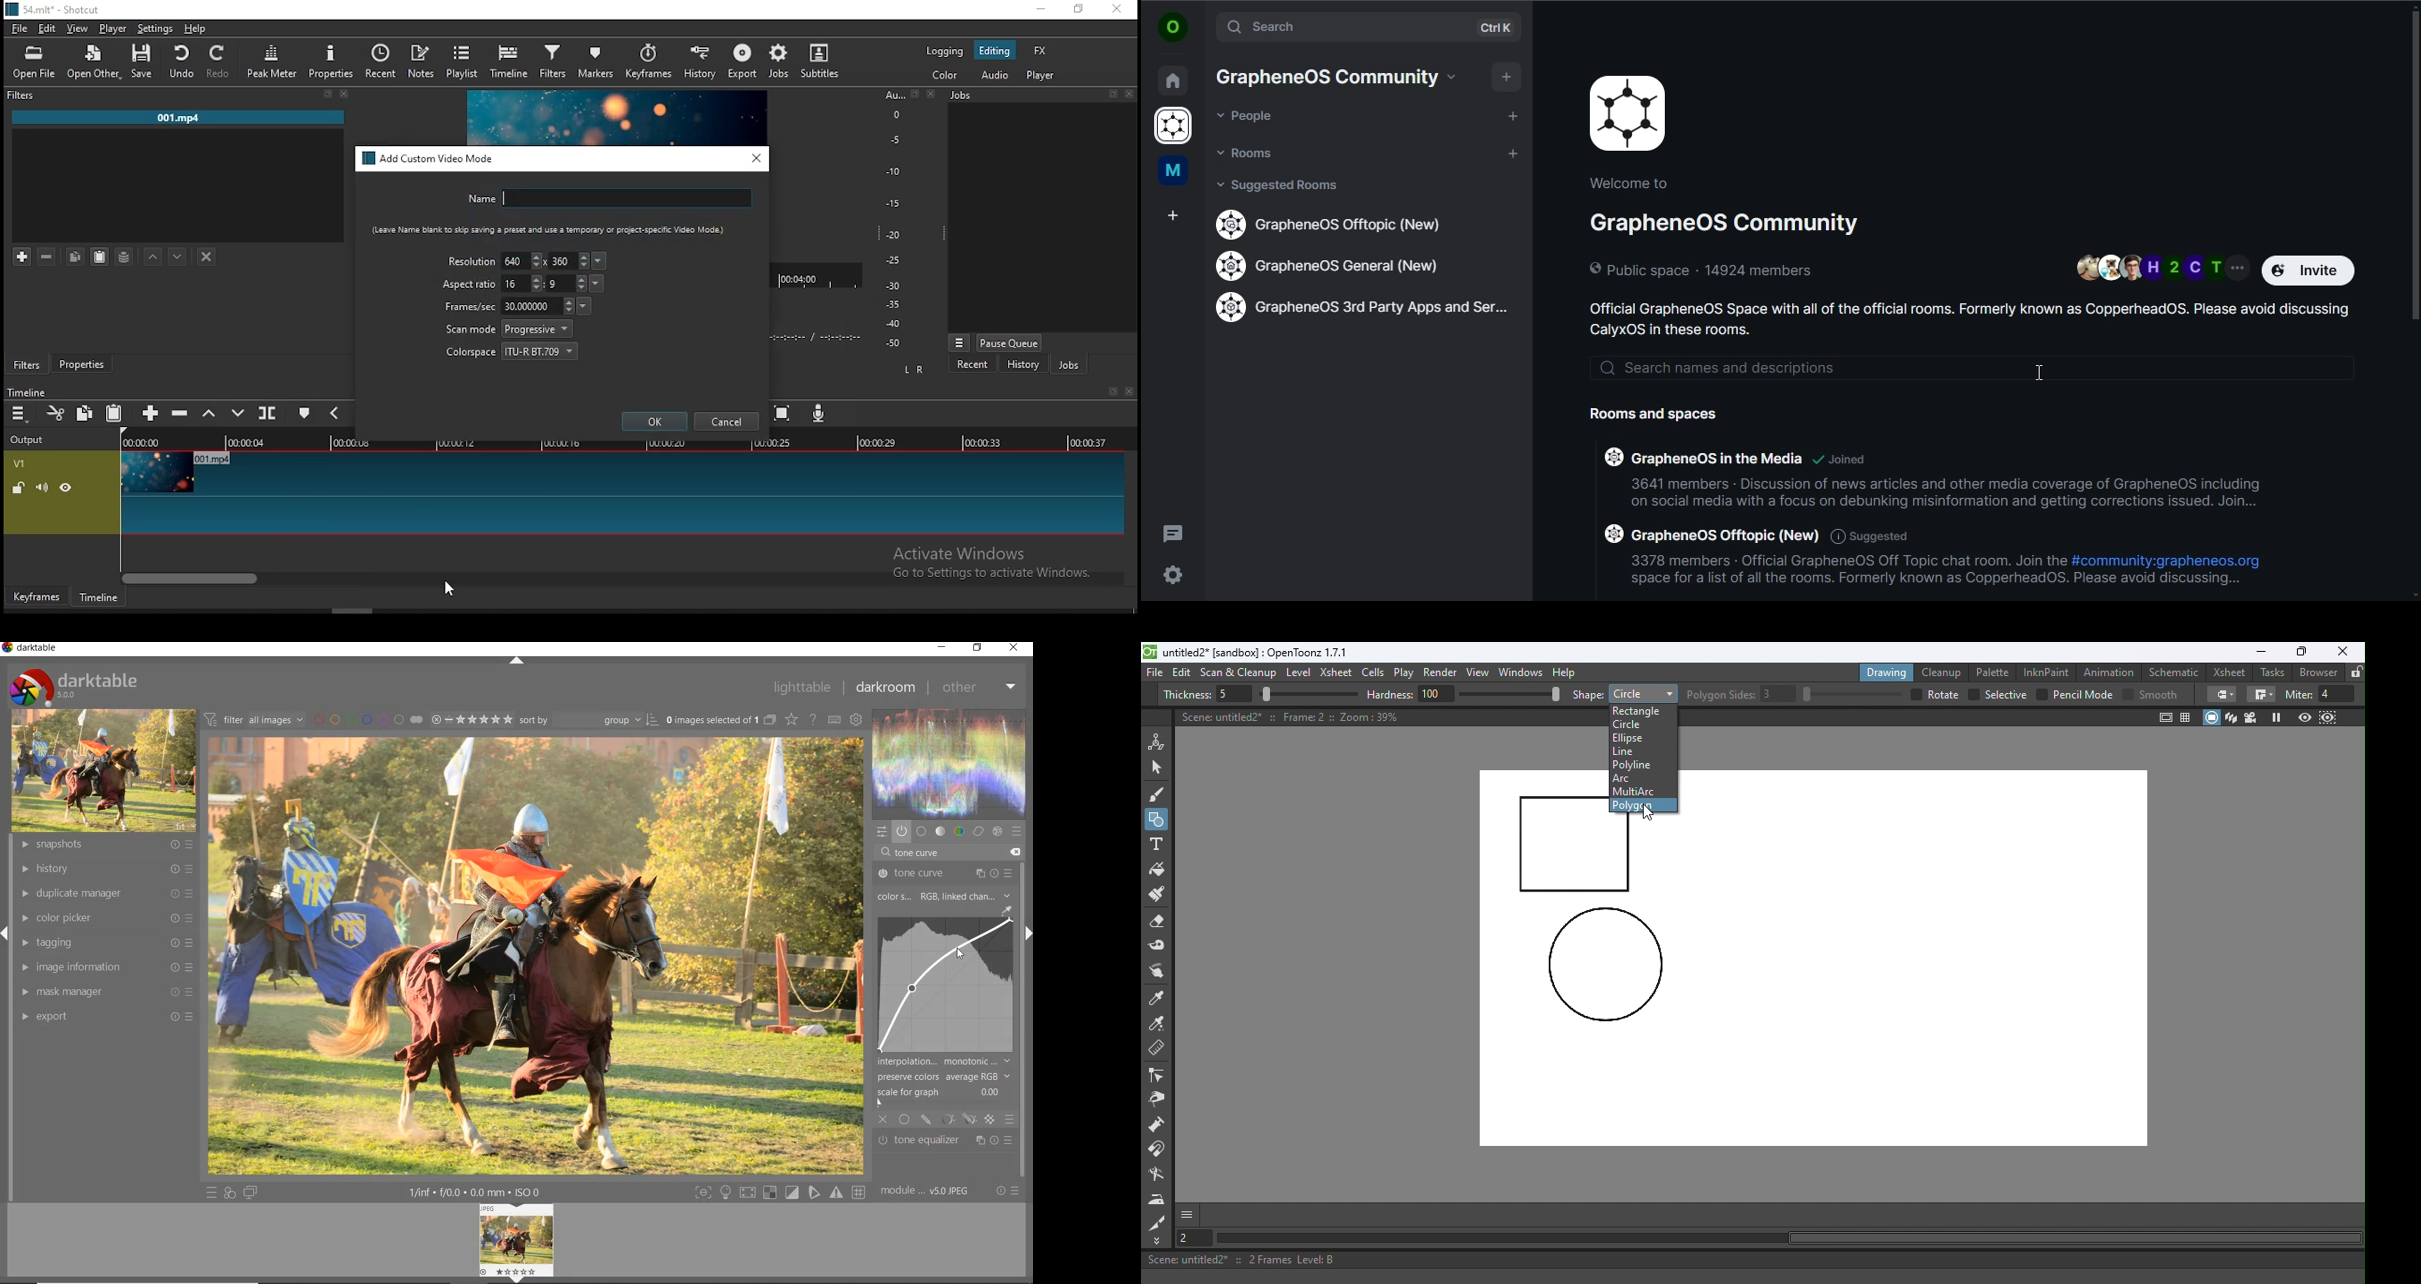 The width and height of the screenshot is (2436, 1288). What do you see at coordinates (446, 588) in the screenshot?
I see `mouse pointer` at bounding box center [446, 588].